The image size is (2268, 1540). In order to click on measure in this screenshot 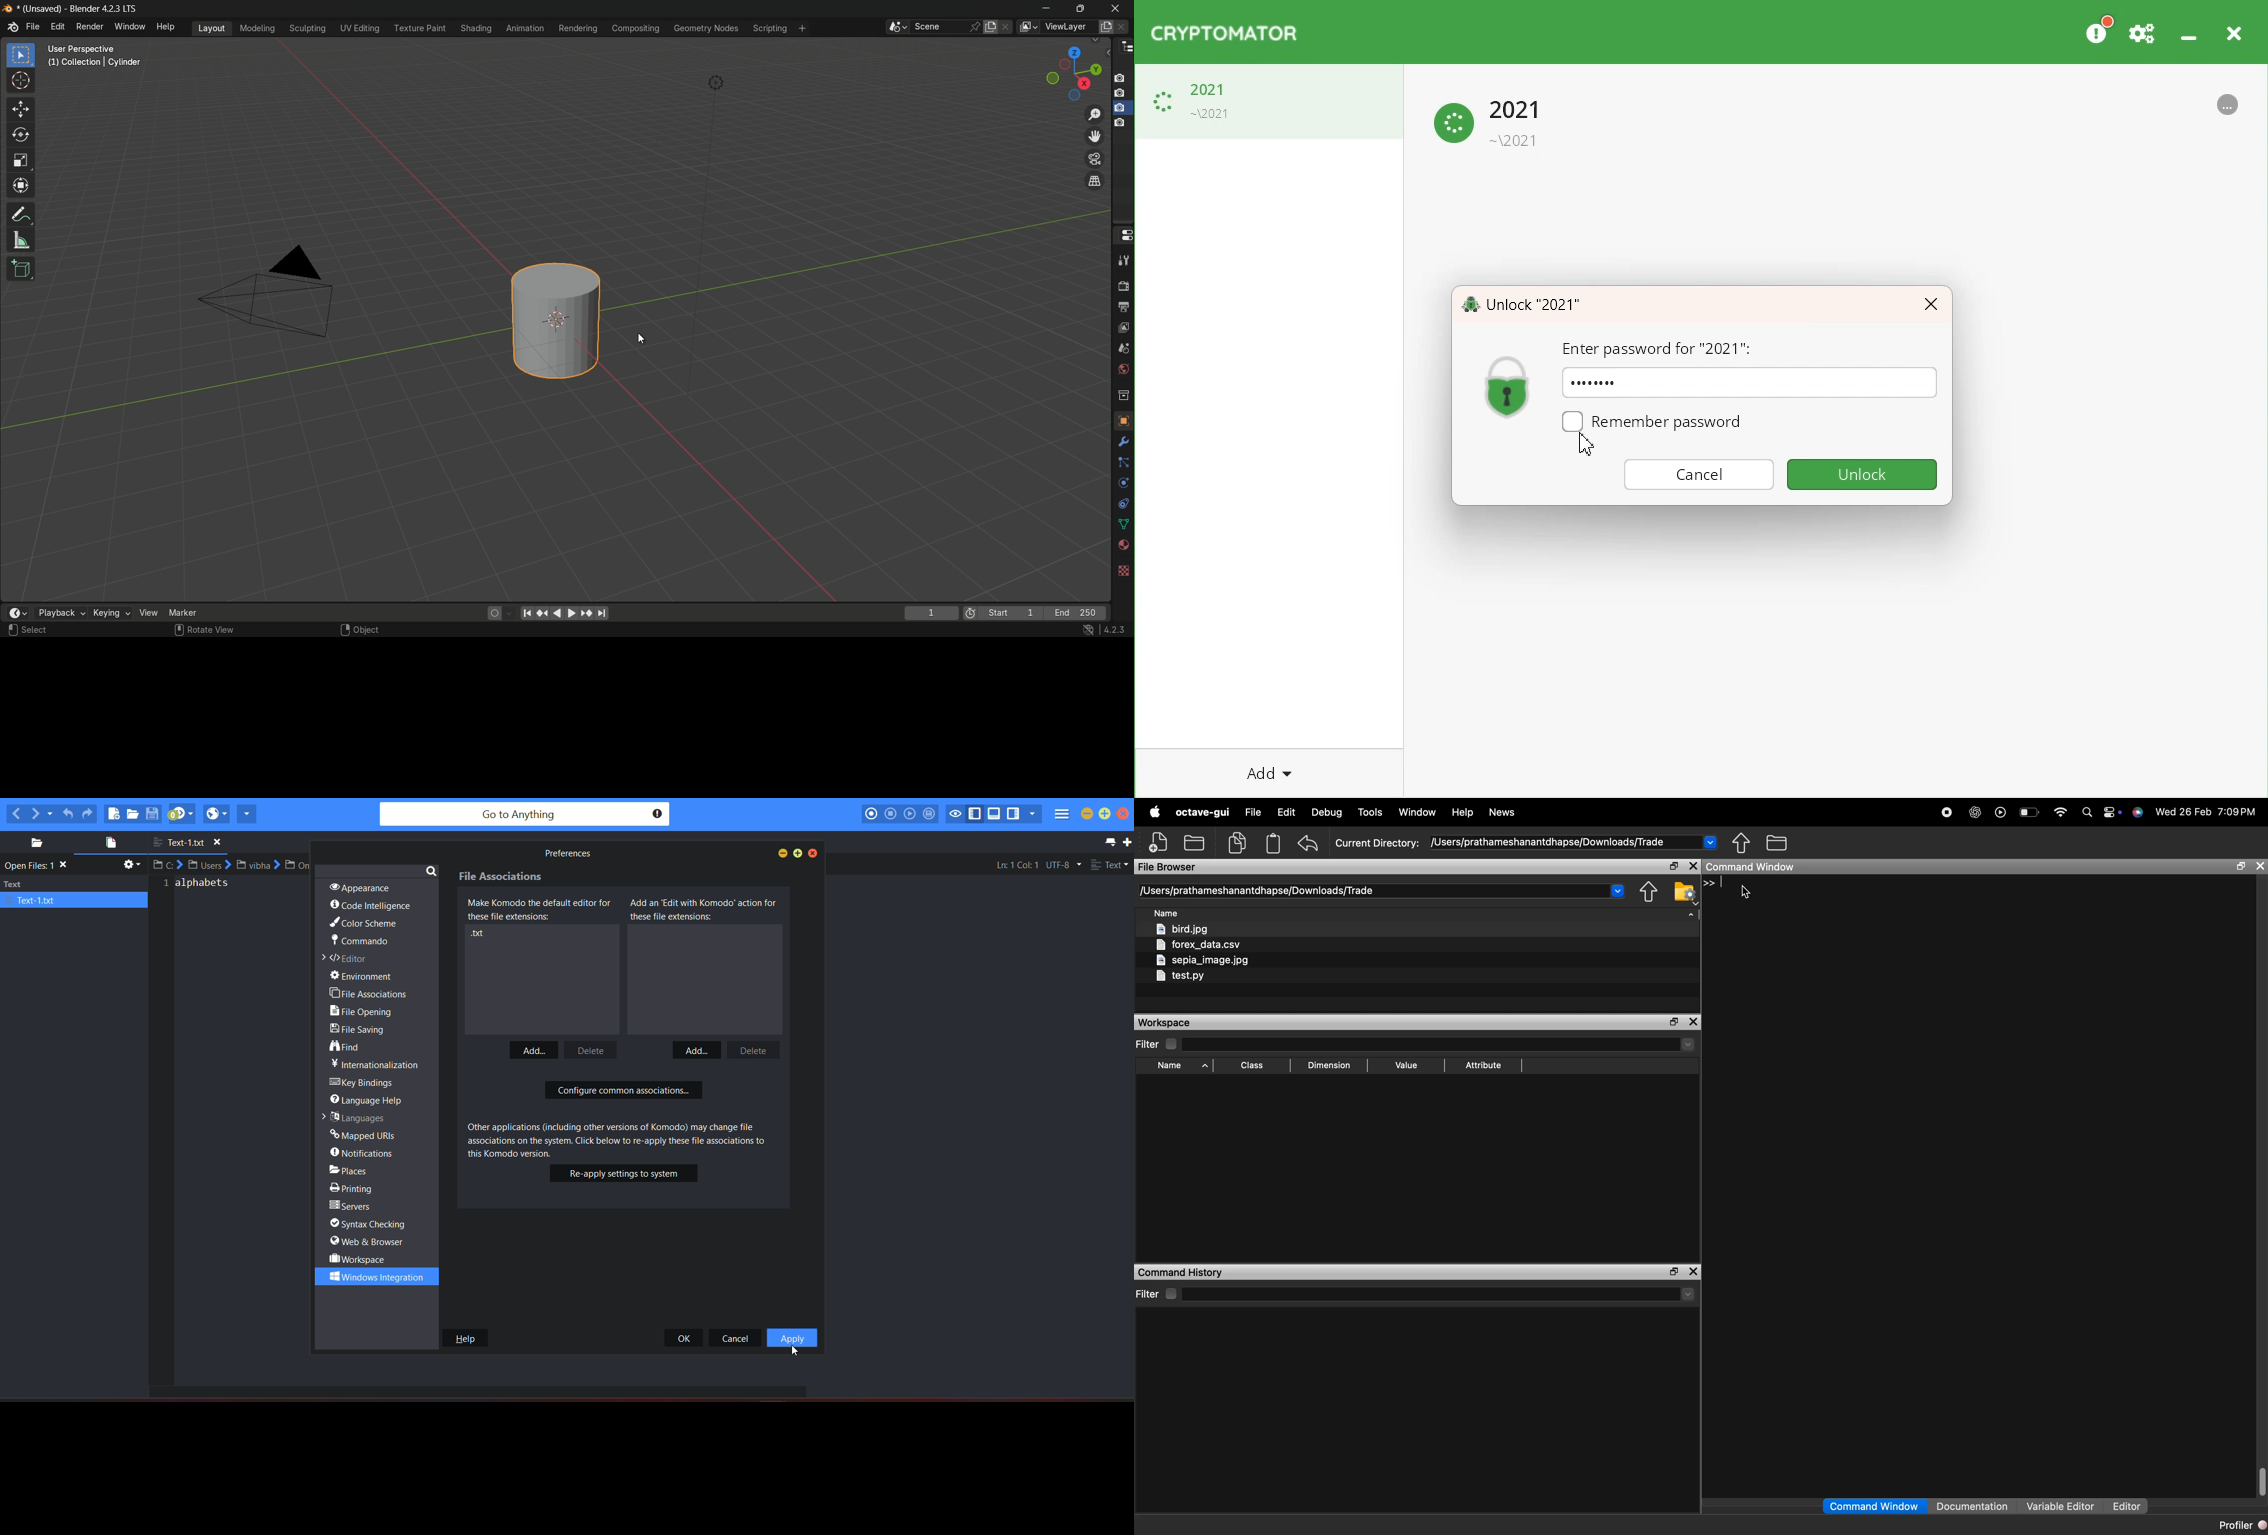, I will do `click(21, 242)`.